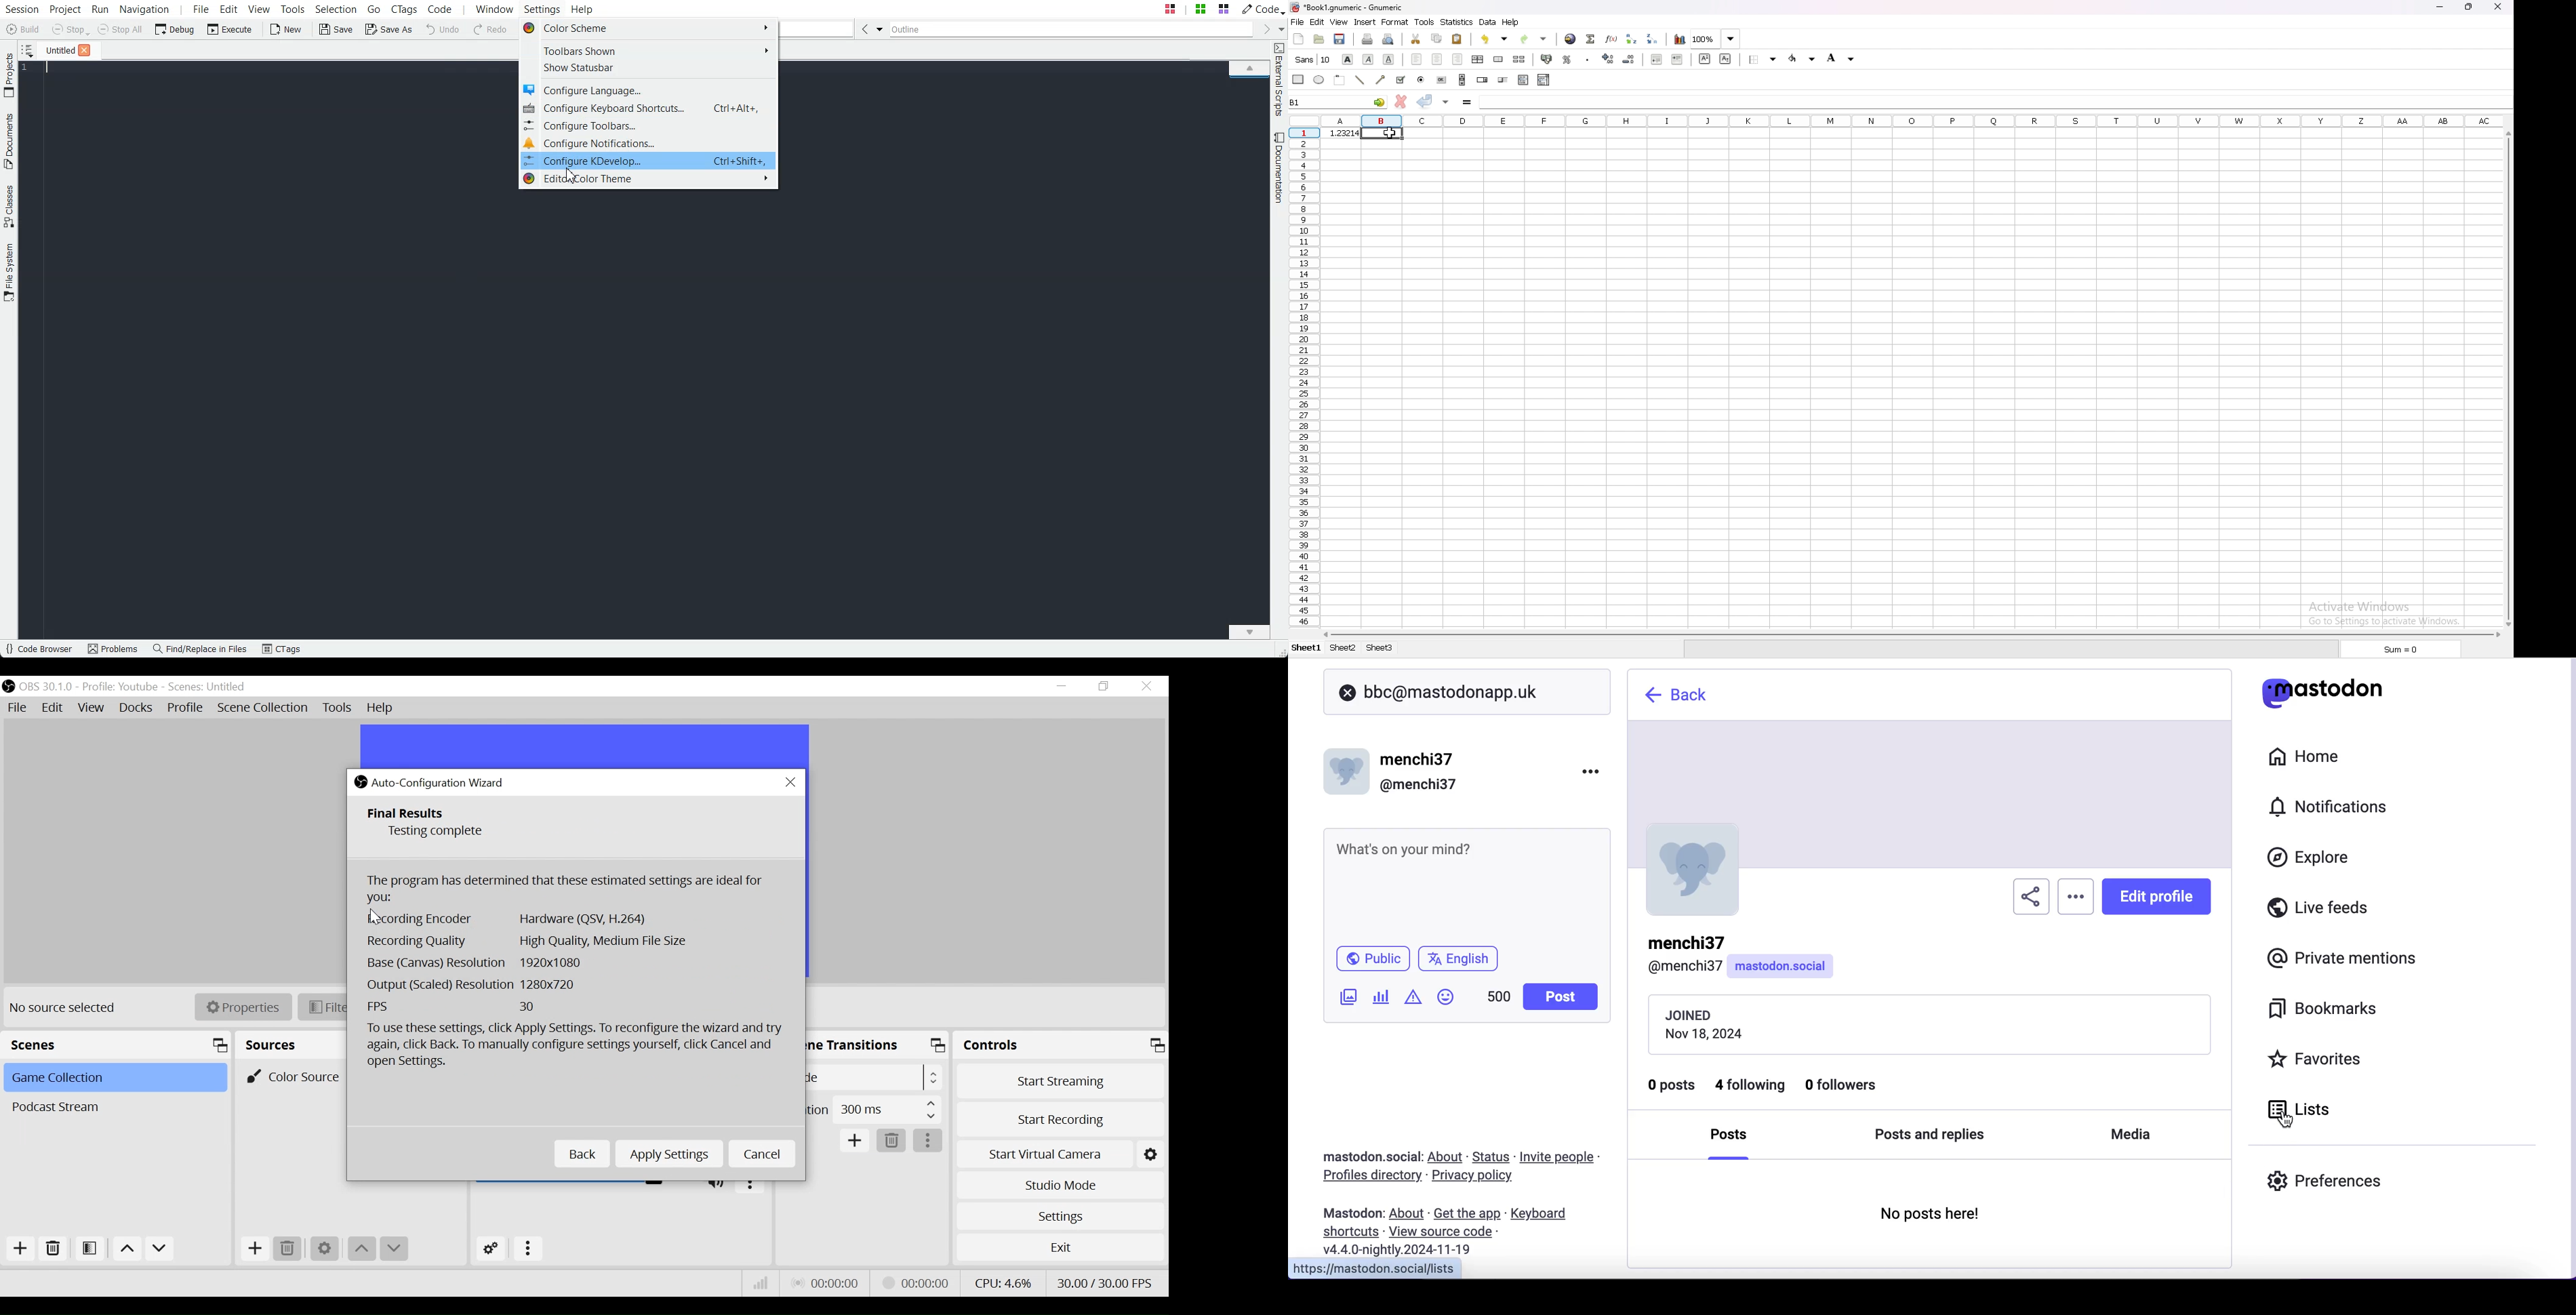 The height and width of the screenshot is (1316, 2576). Describe the element at coordinates (186, 707) in the screenshot. I see `Profile` at that location.